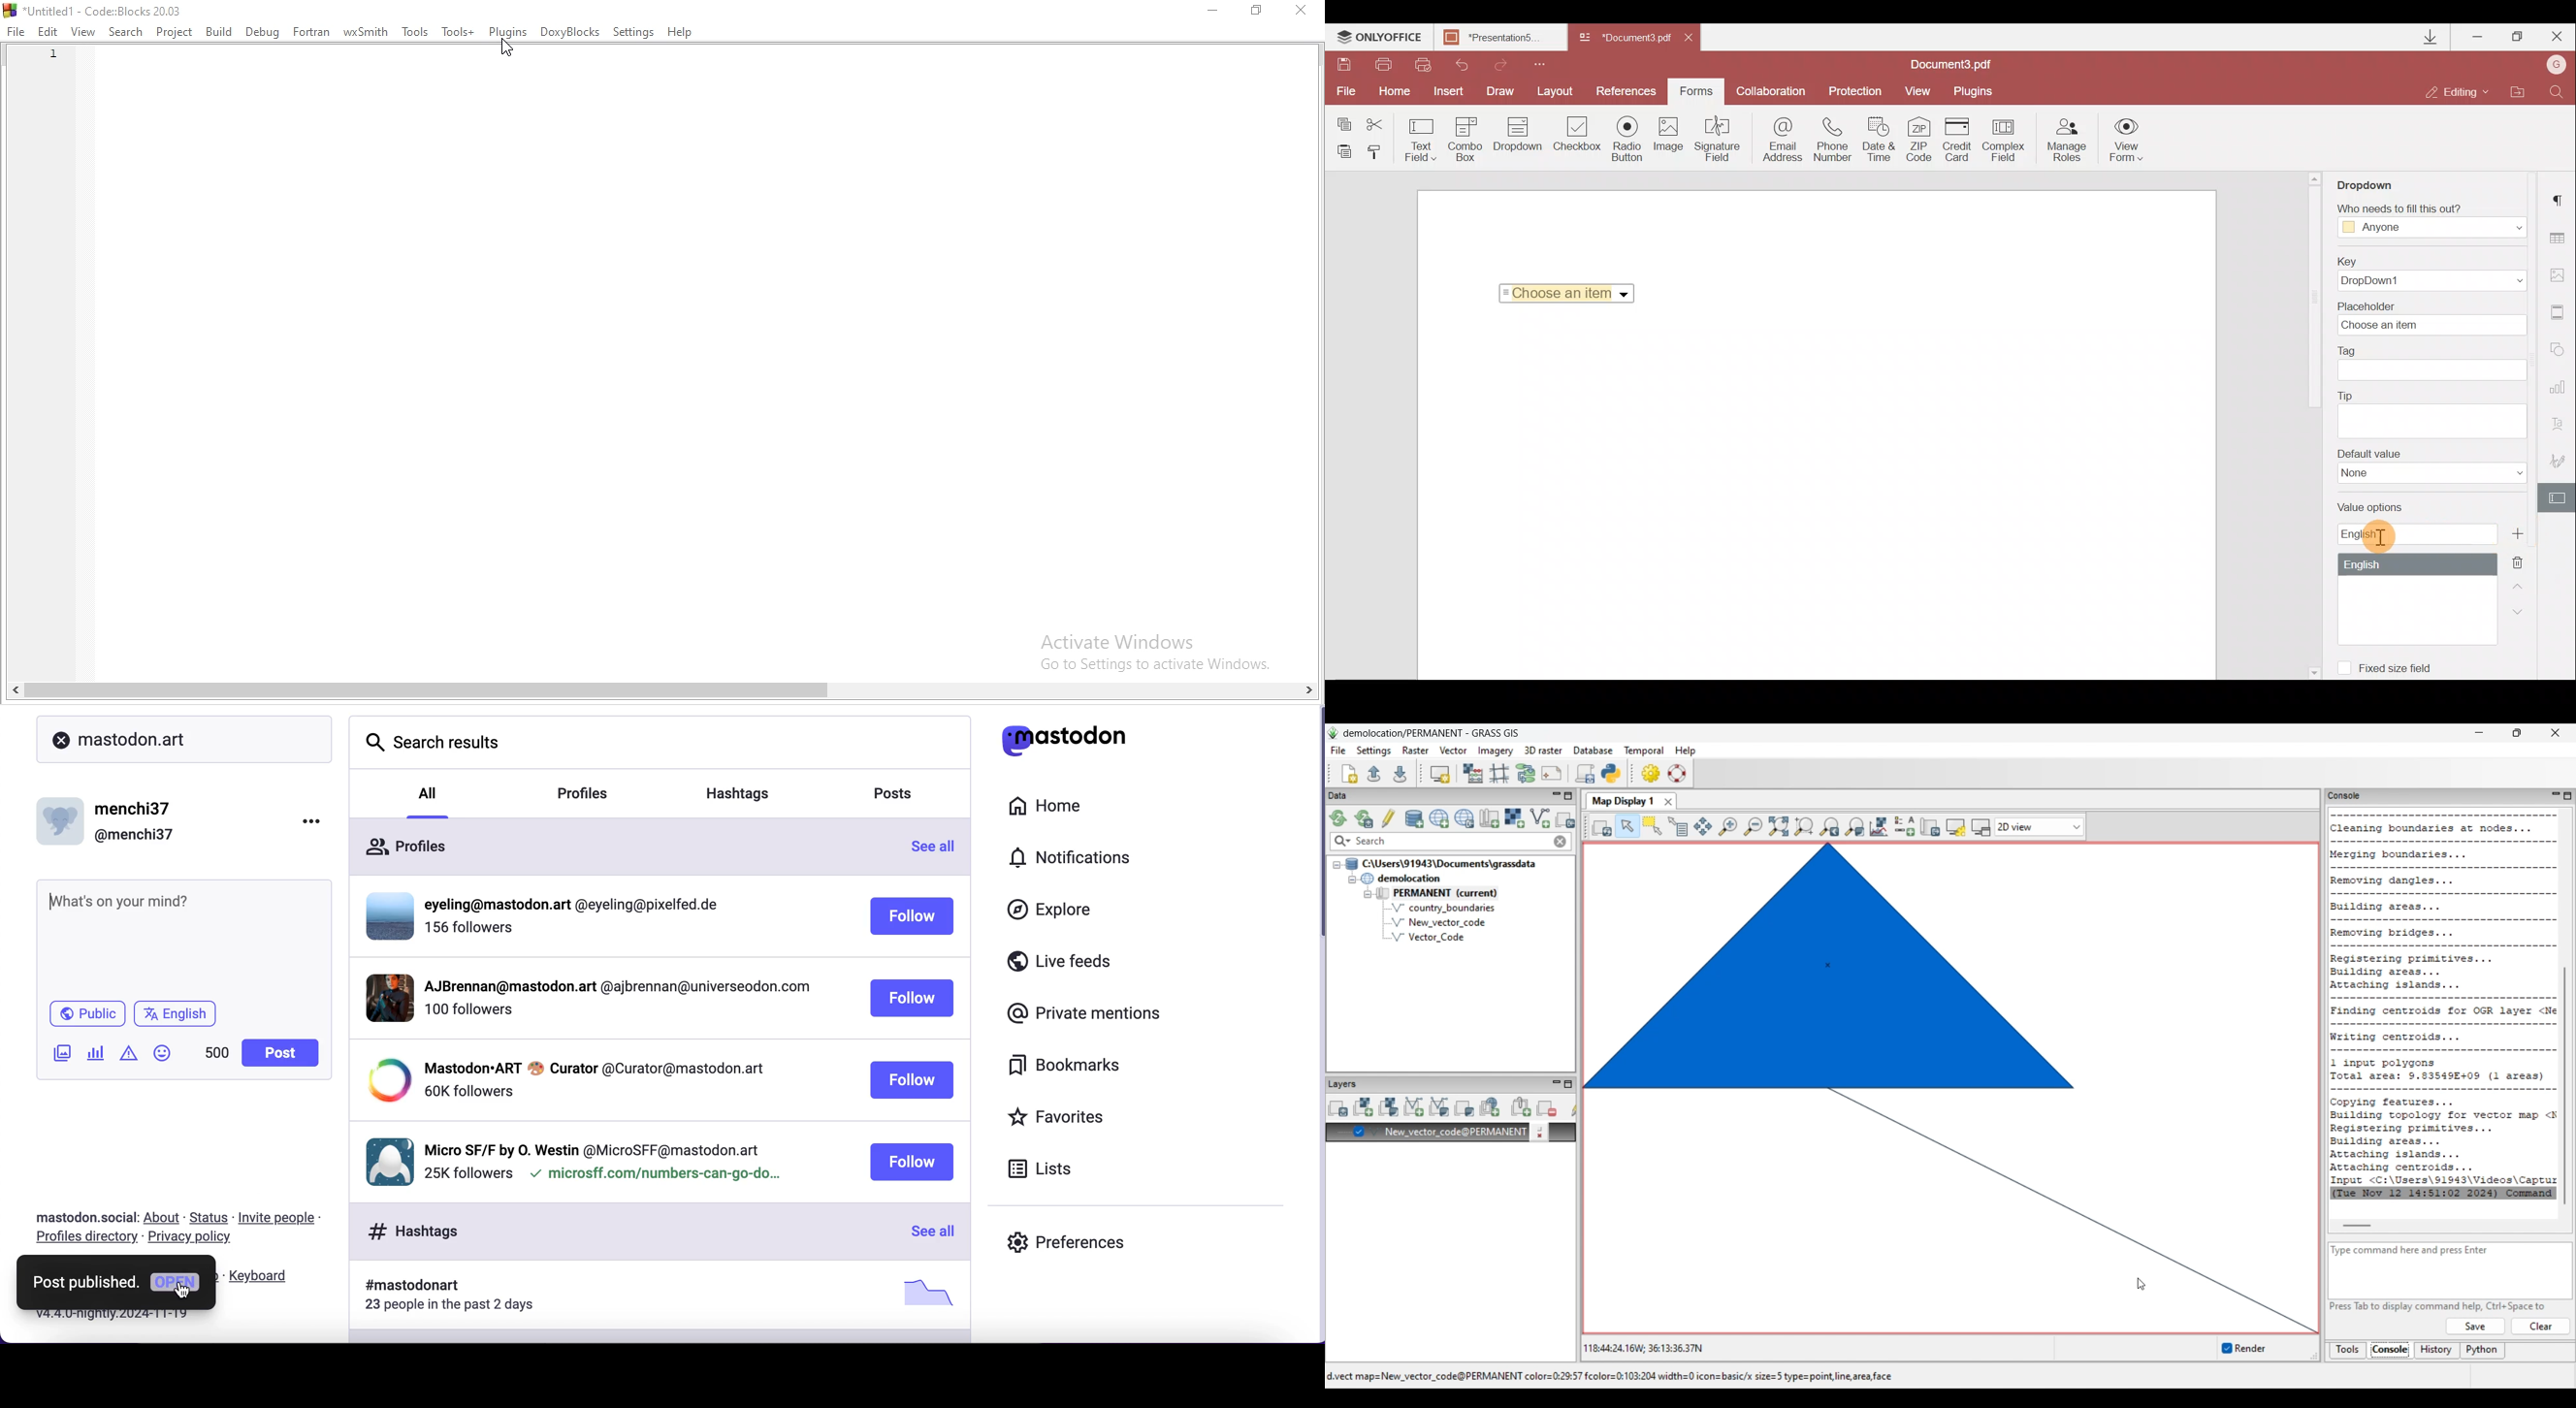 Image resolution: width=2576 pixels, height=1428 pixels. What do you see at coordinates (2427, 274) in the screenshot?
I see `Key` at bounding box center [2427, 274].